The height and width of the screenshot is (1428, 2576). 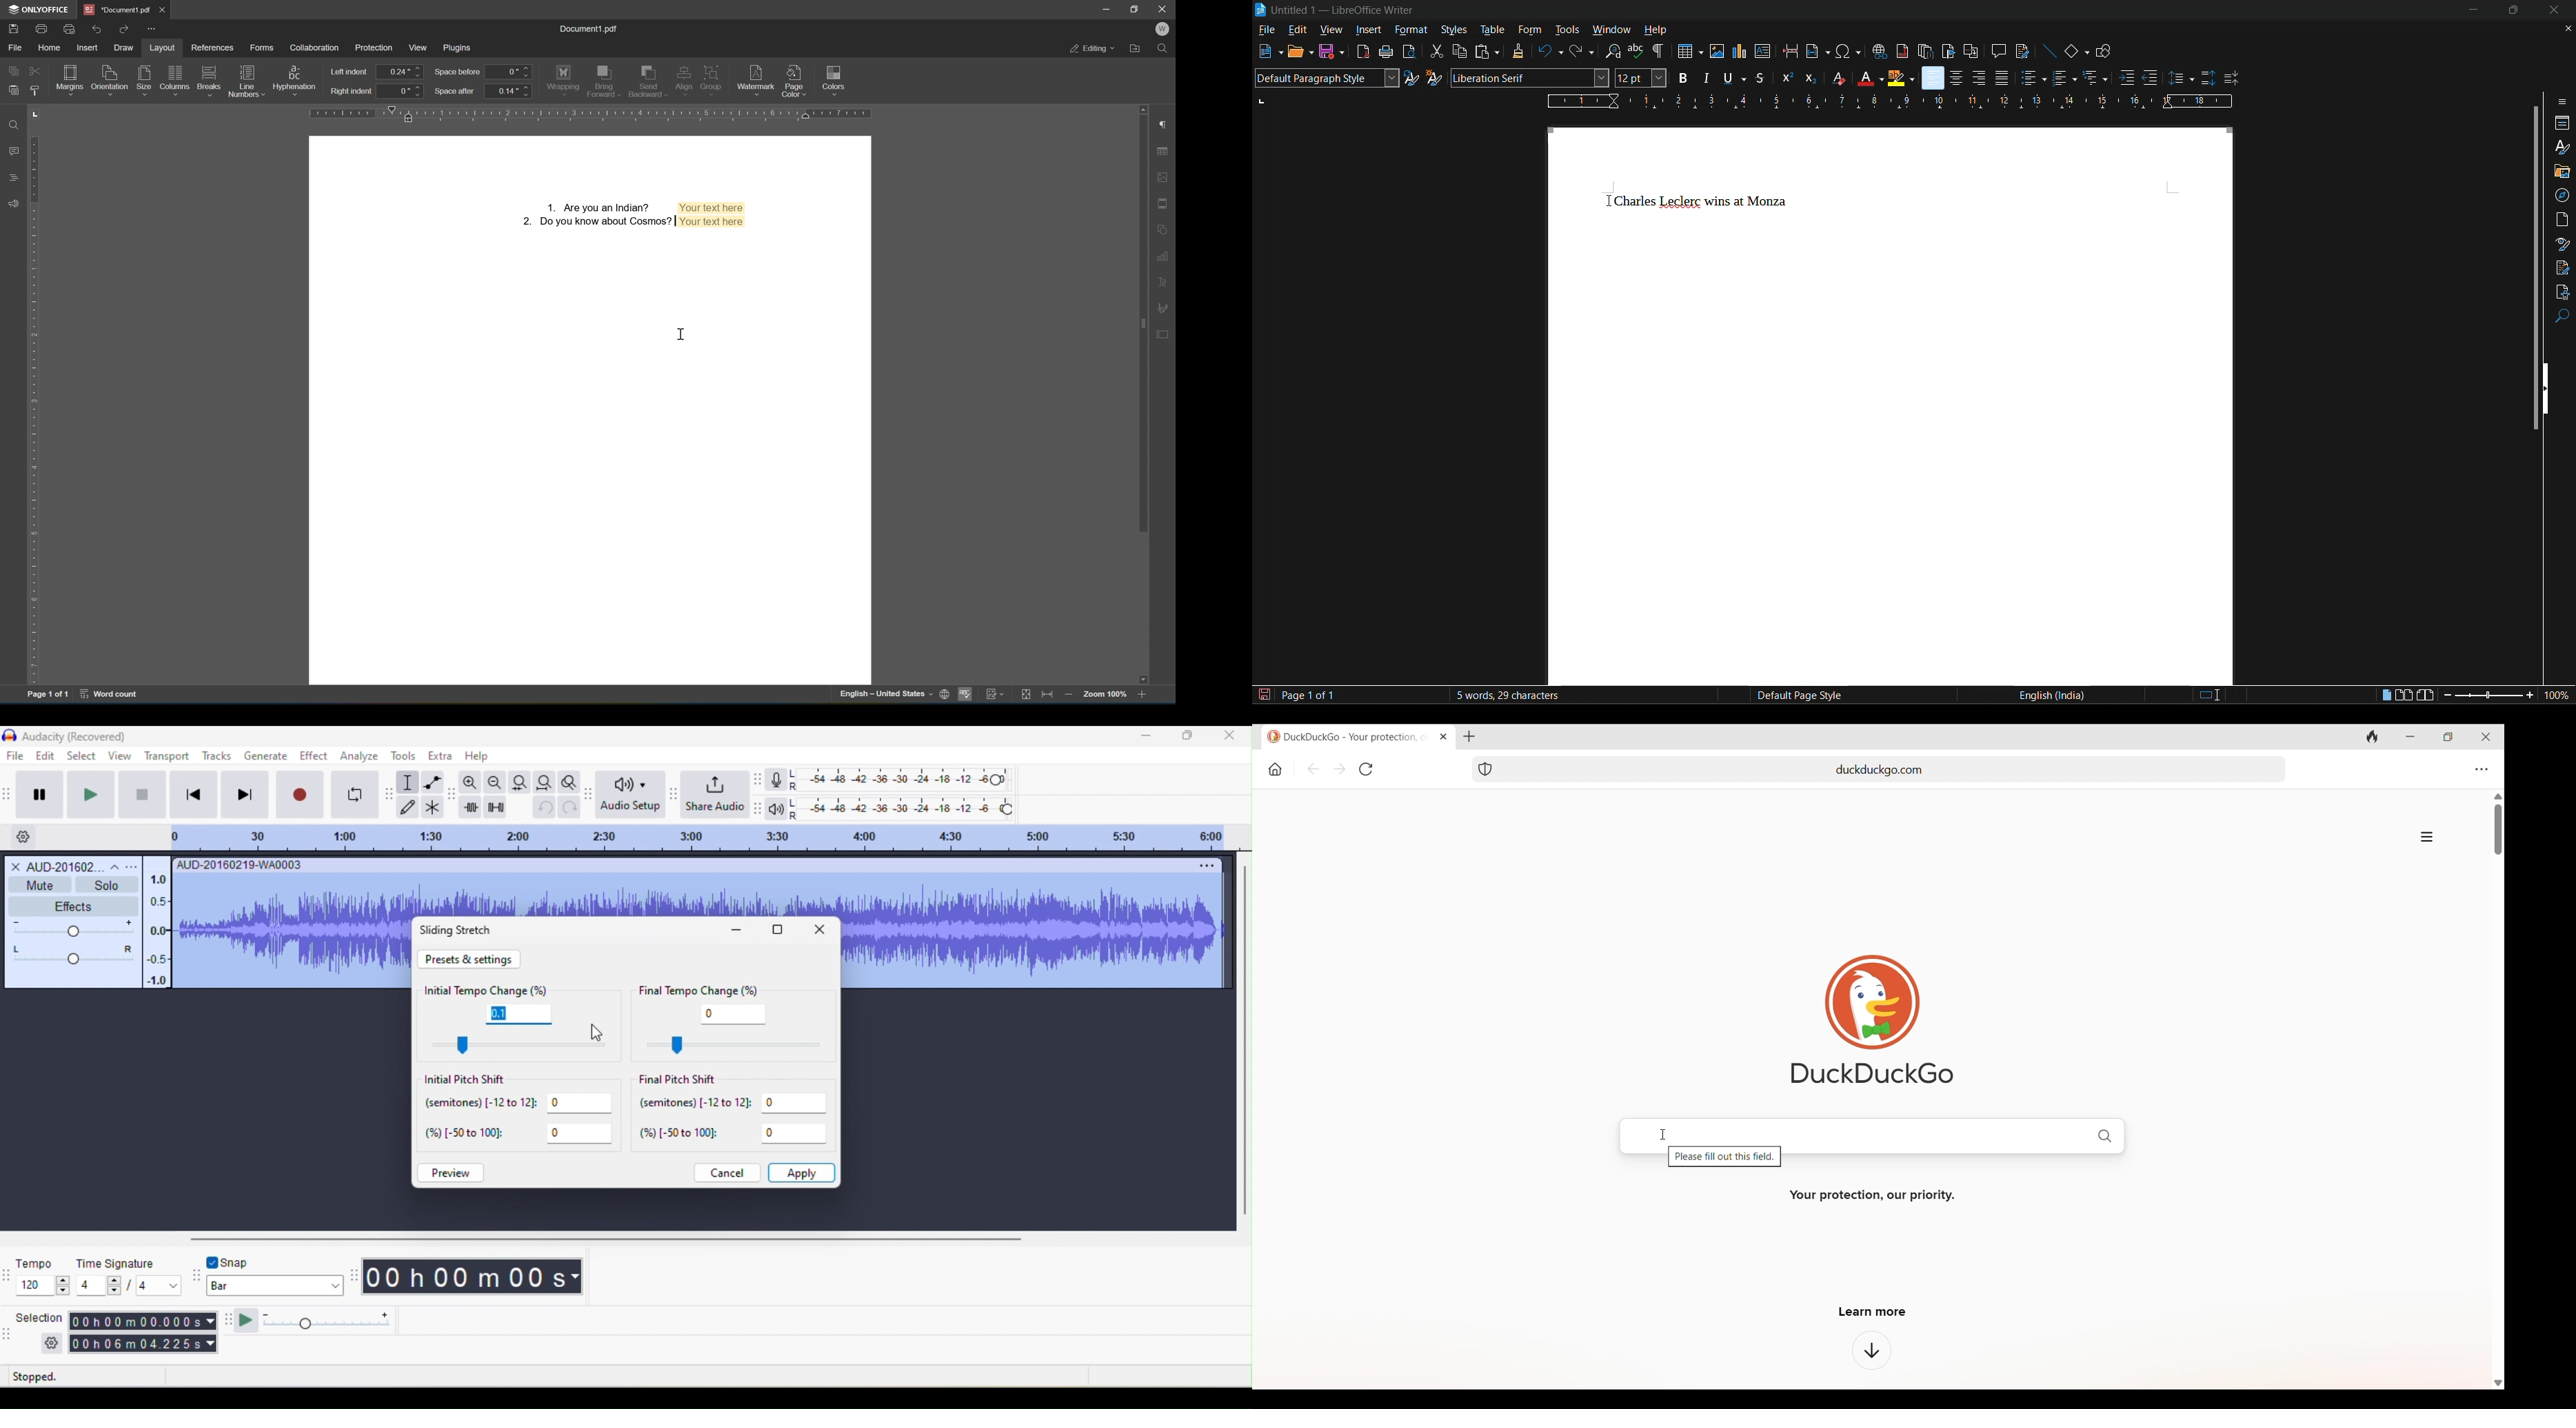 What do you see at coordinates (477, 1080) in the screenshot?
I see `initial pitch shift` at bounding box center [477, 1080].